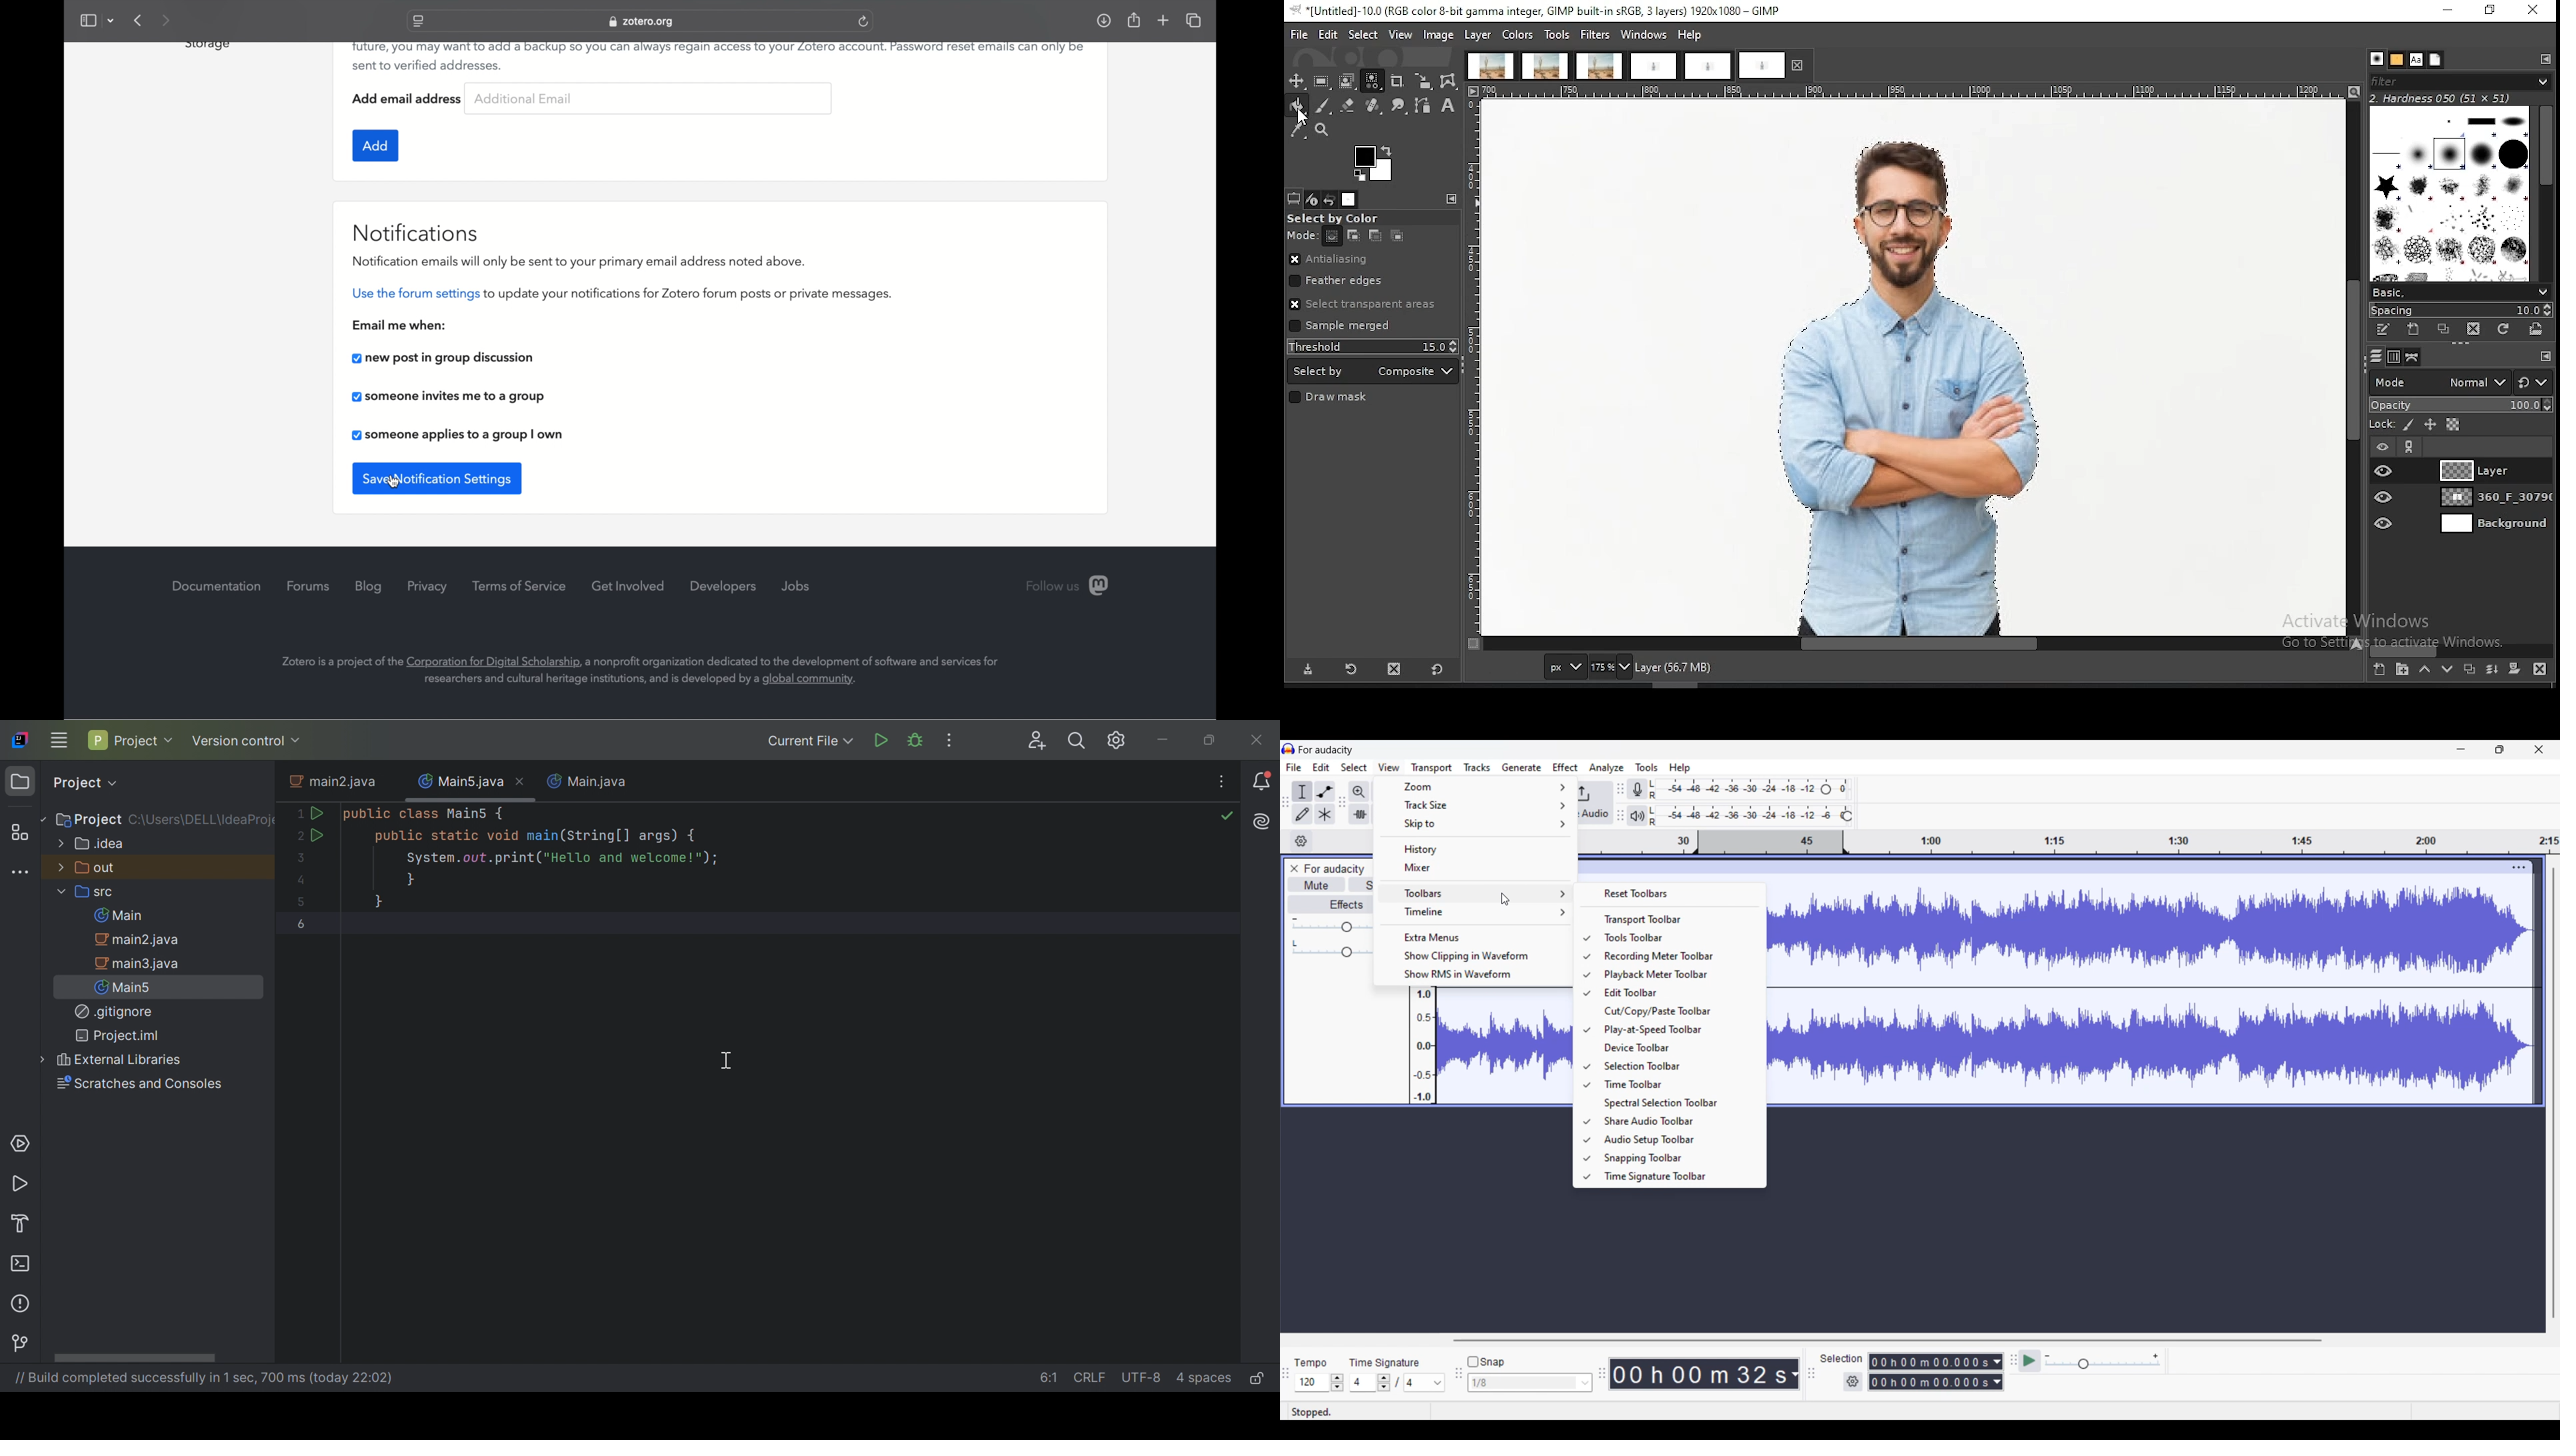  What do you see at coordinates (1423, 1045) in the screenshot?
I see `Scale to see track intensity` at bounding box center [1423, 1045].